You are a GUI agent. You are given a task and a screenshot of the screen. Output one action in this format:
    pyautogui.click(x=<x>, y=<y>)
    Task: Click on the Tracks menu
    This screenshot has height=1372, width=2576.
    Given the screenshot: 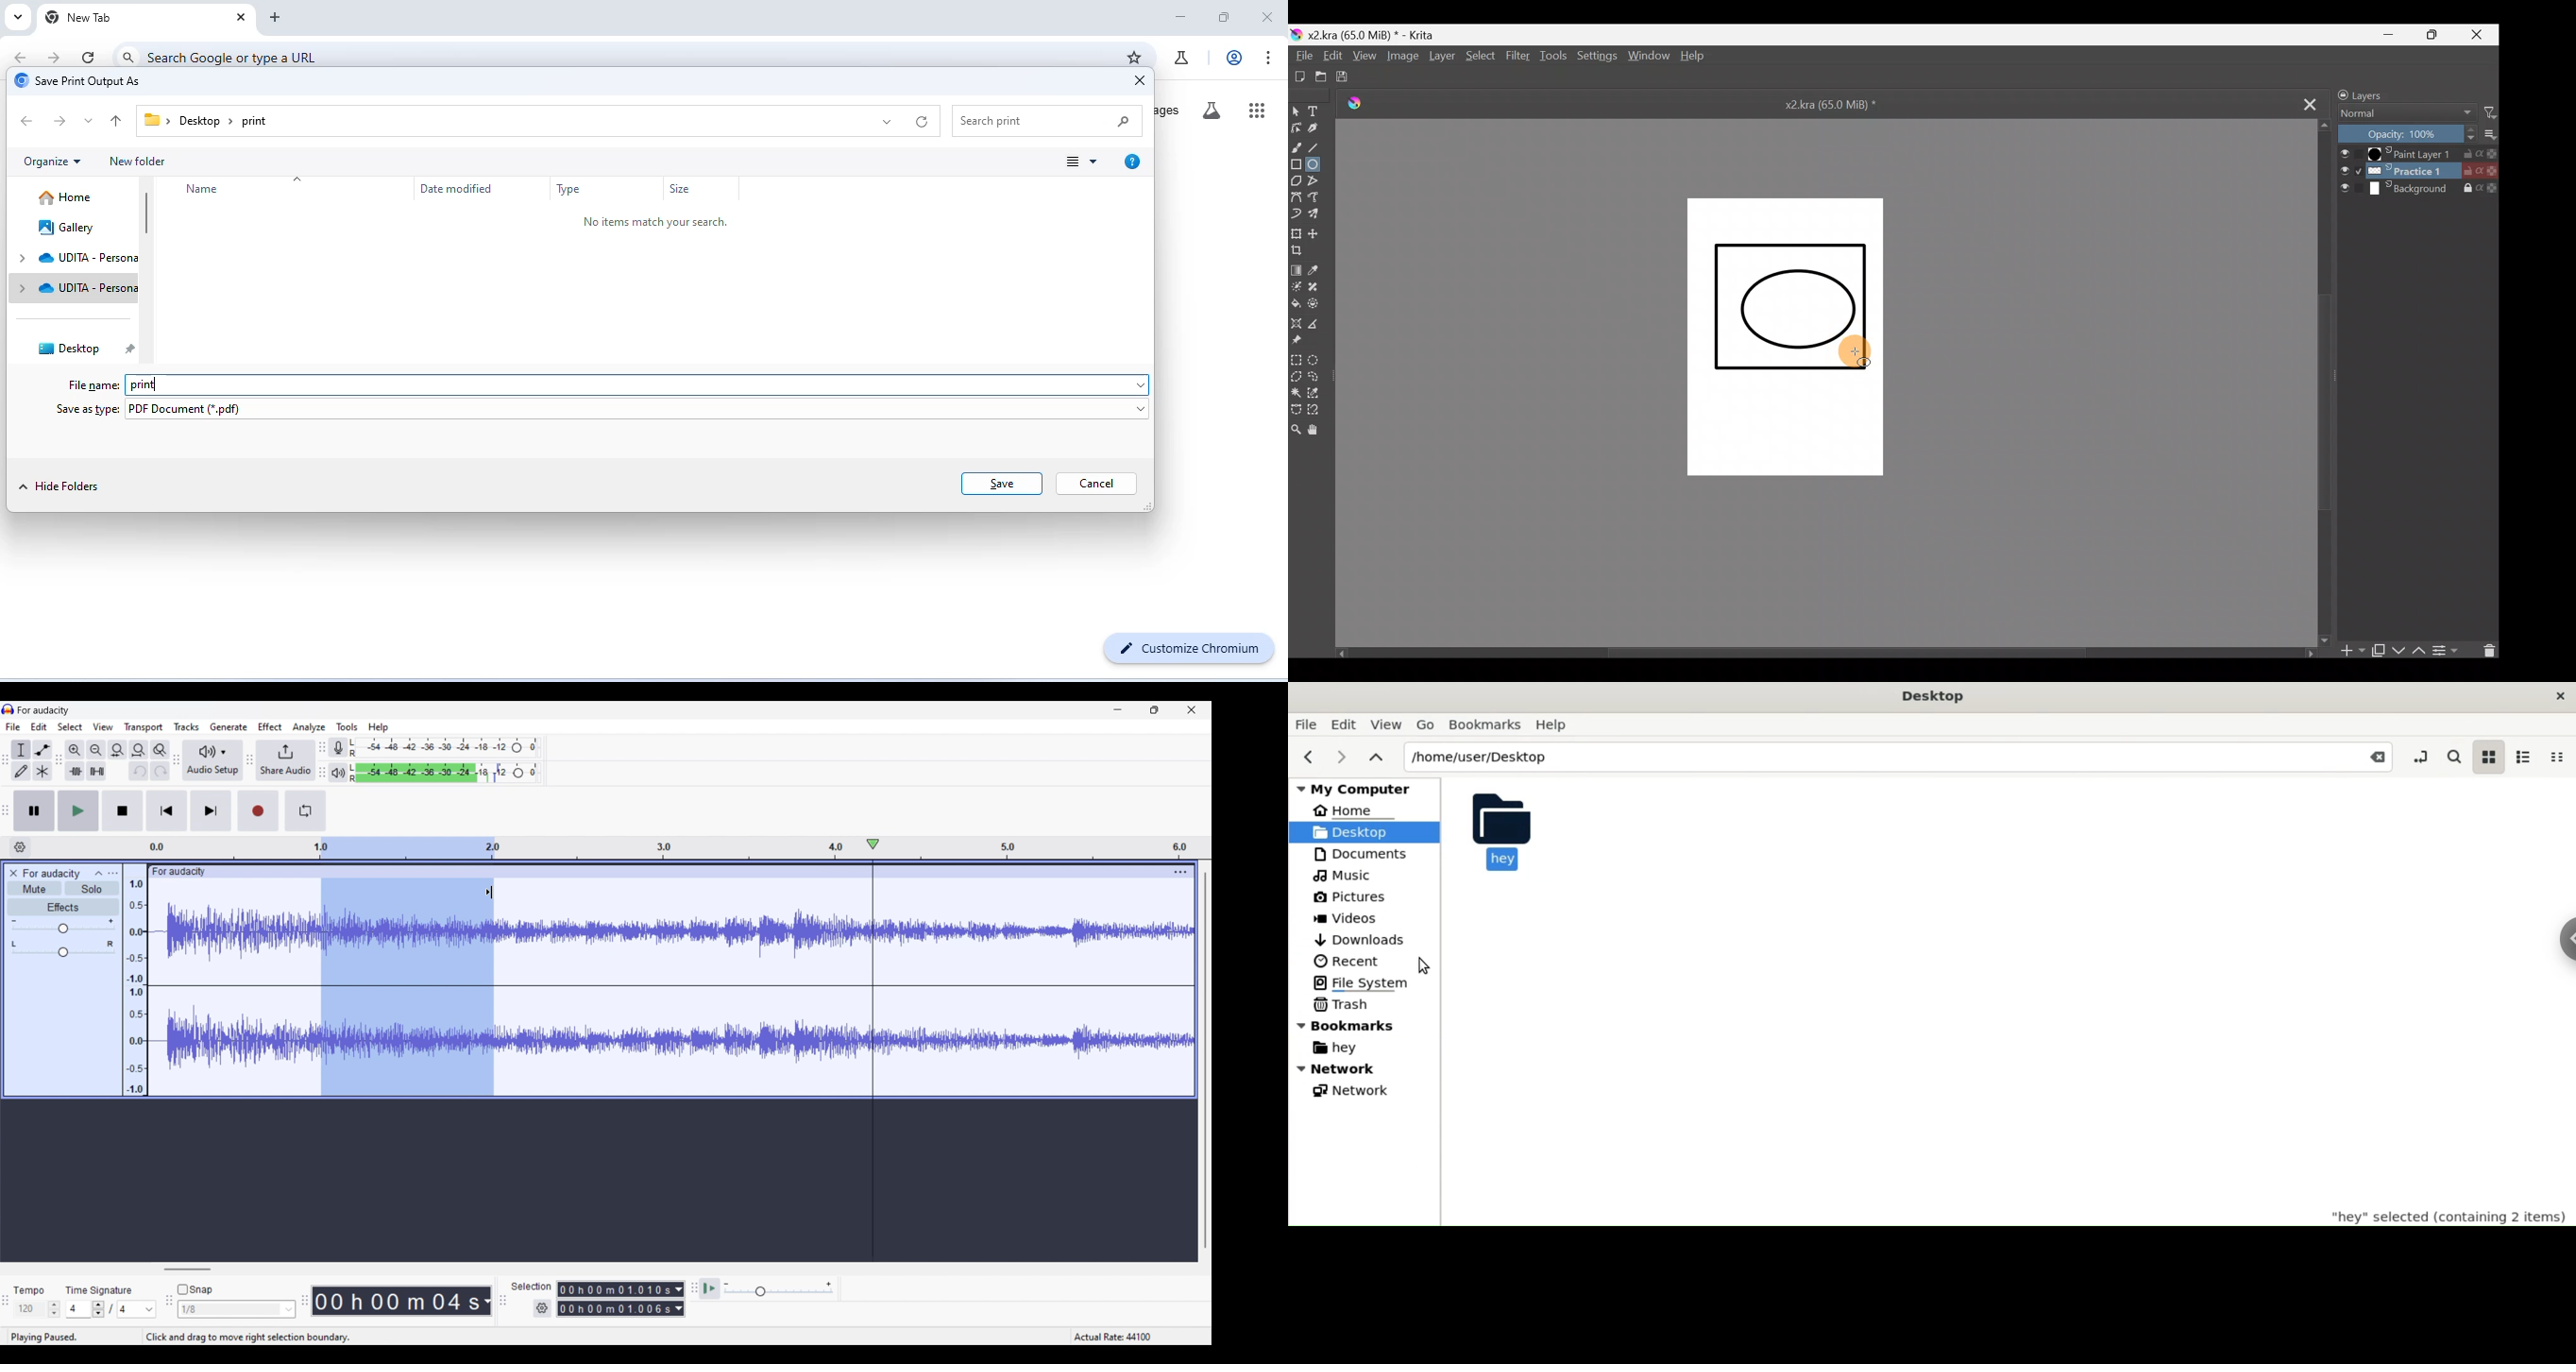 What is the action you would take?
    pyautogui.click(x=187, y=726)
    